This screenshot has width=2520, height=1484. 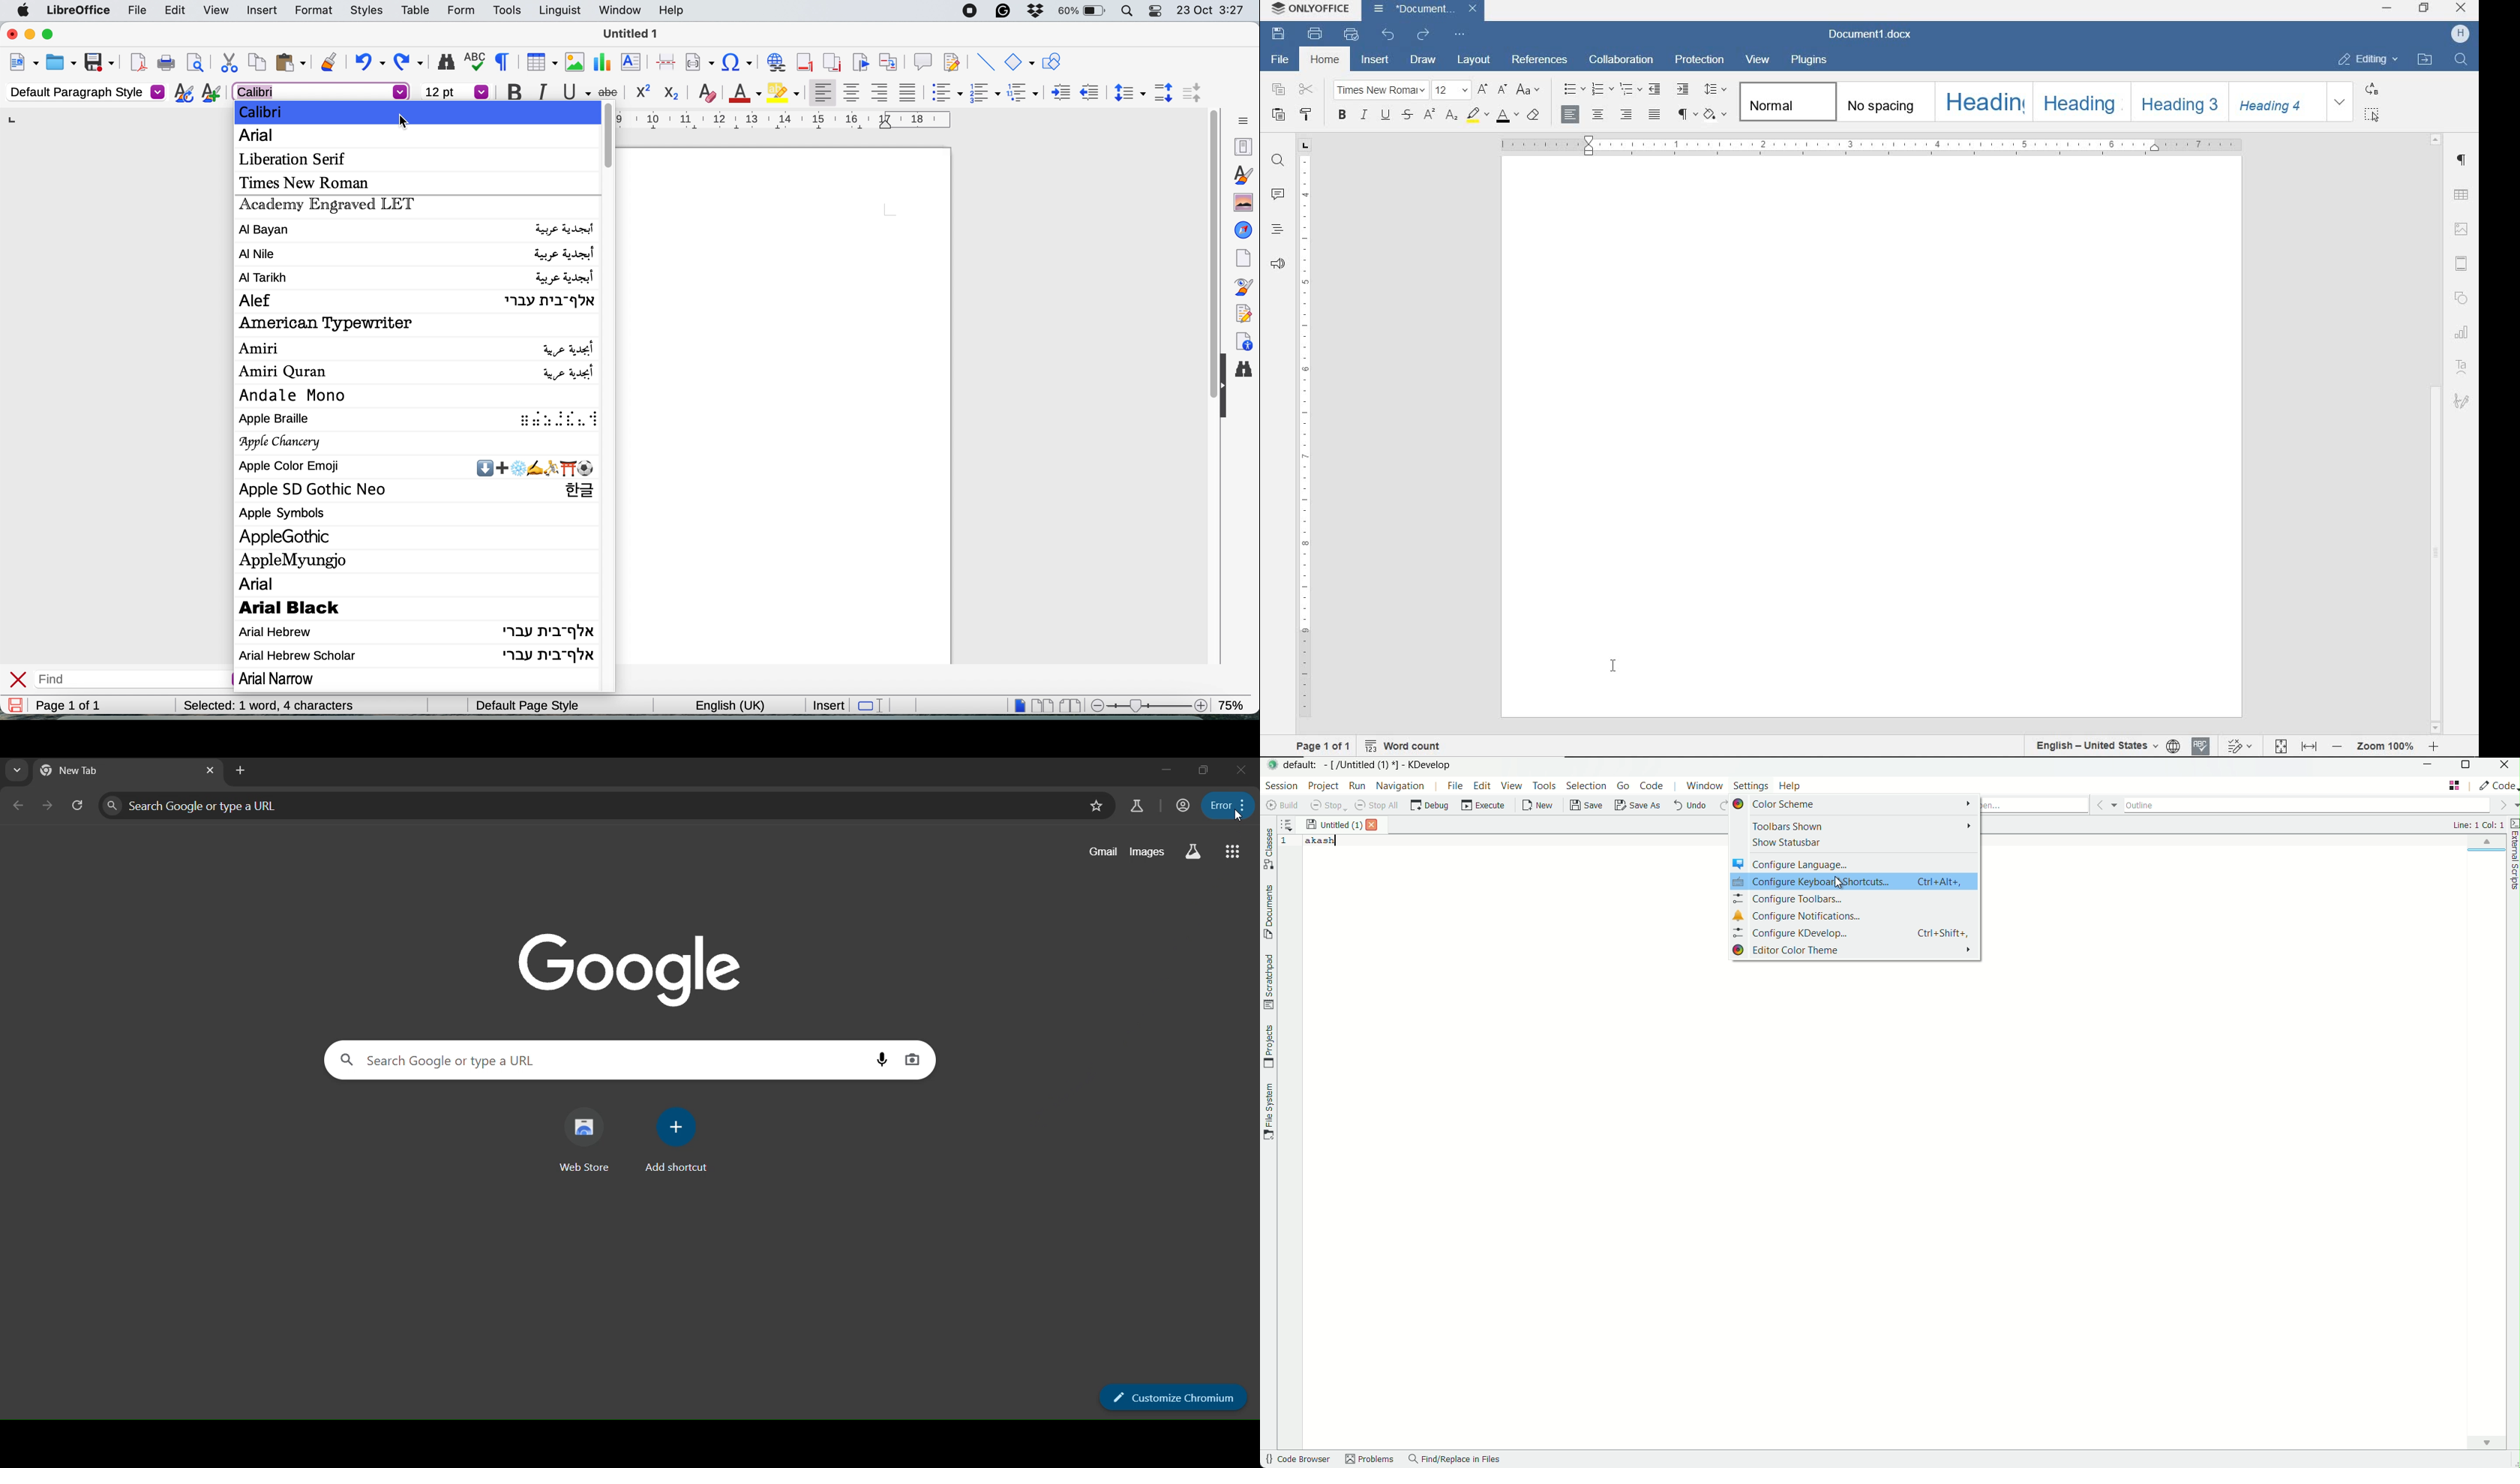 I want to click on fill color, so click(x=786, y=92).